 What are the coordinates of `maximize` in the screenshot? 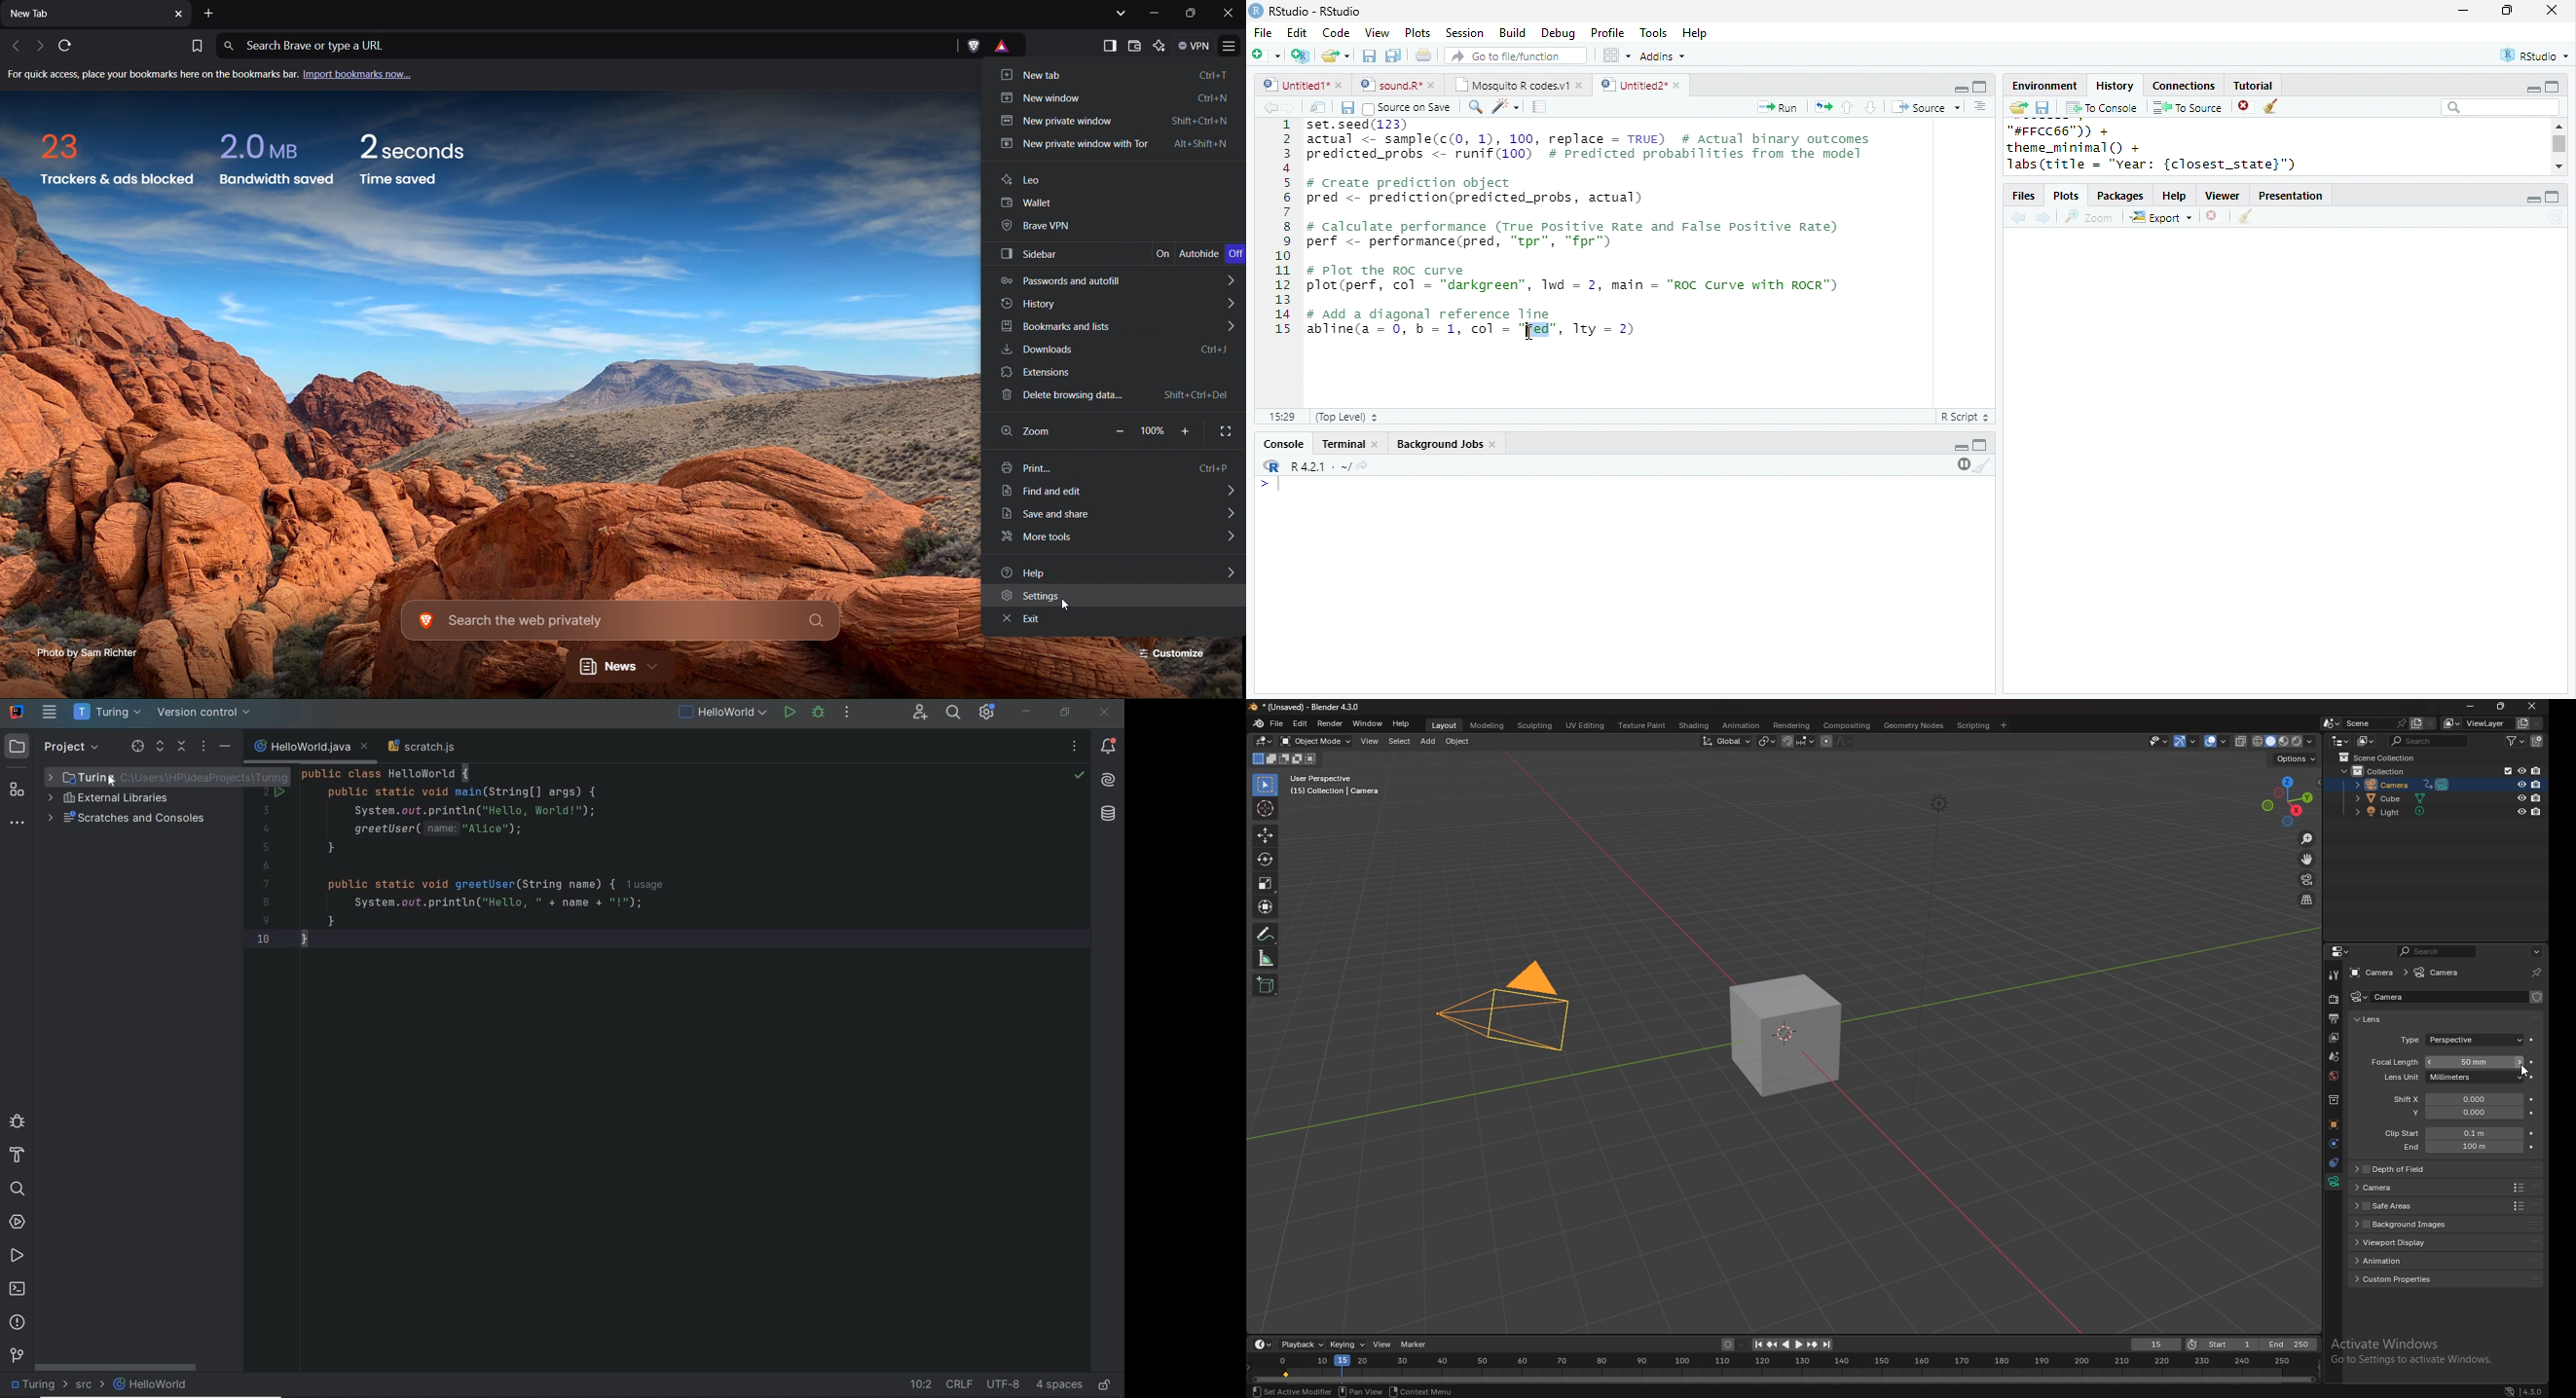 It's located at (1980, 444).